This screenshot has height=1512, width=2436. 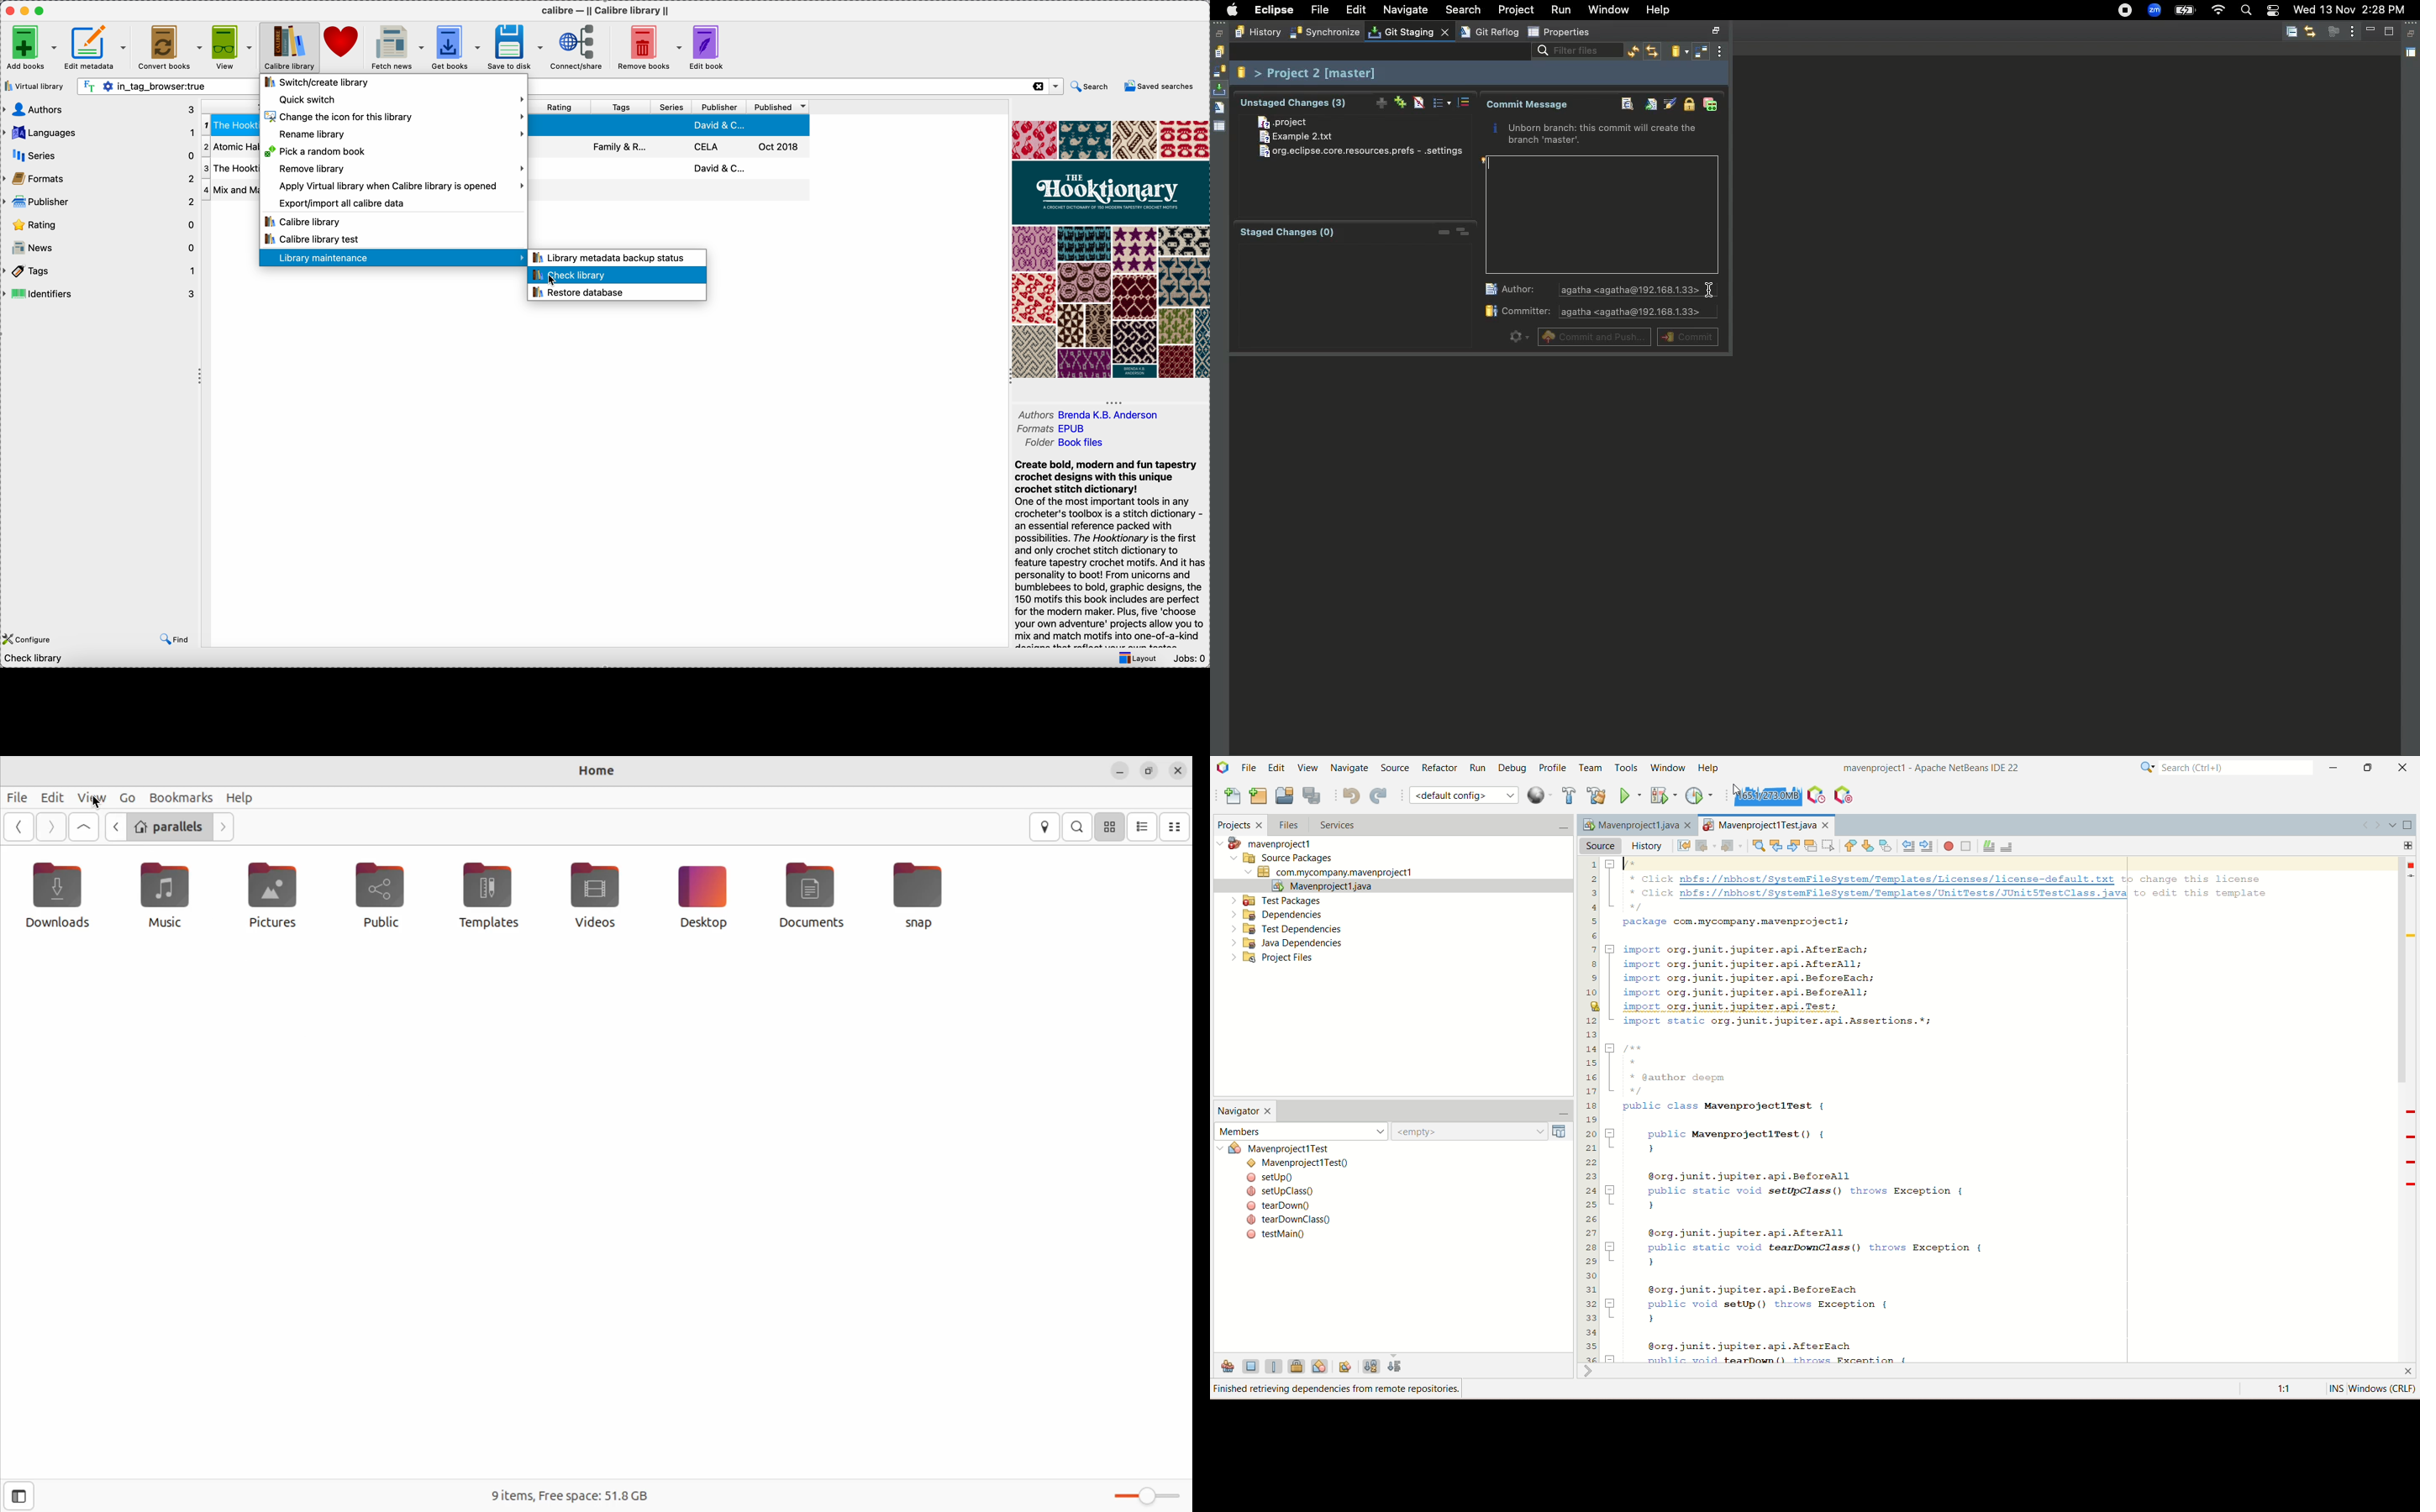 What do you see at coordinates (288, 47) in the screenshot?
I see `click on Calibre library` at bounding box center [288, 47].